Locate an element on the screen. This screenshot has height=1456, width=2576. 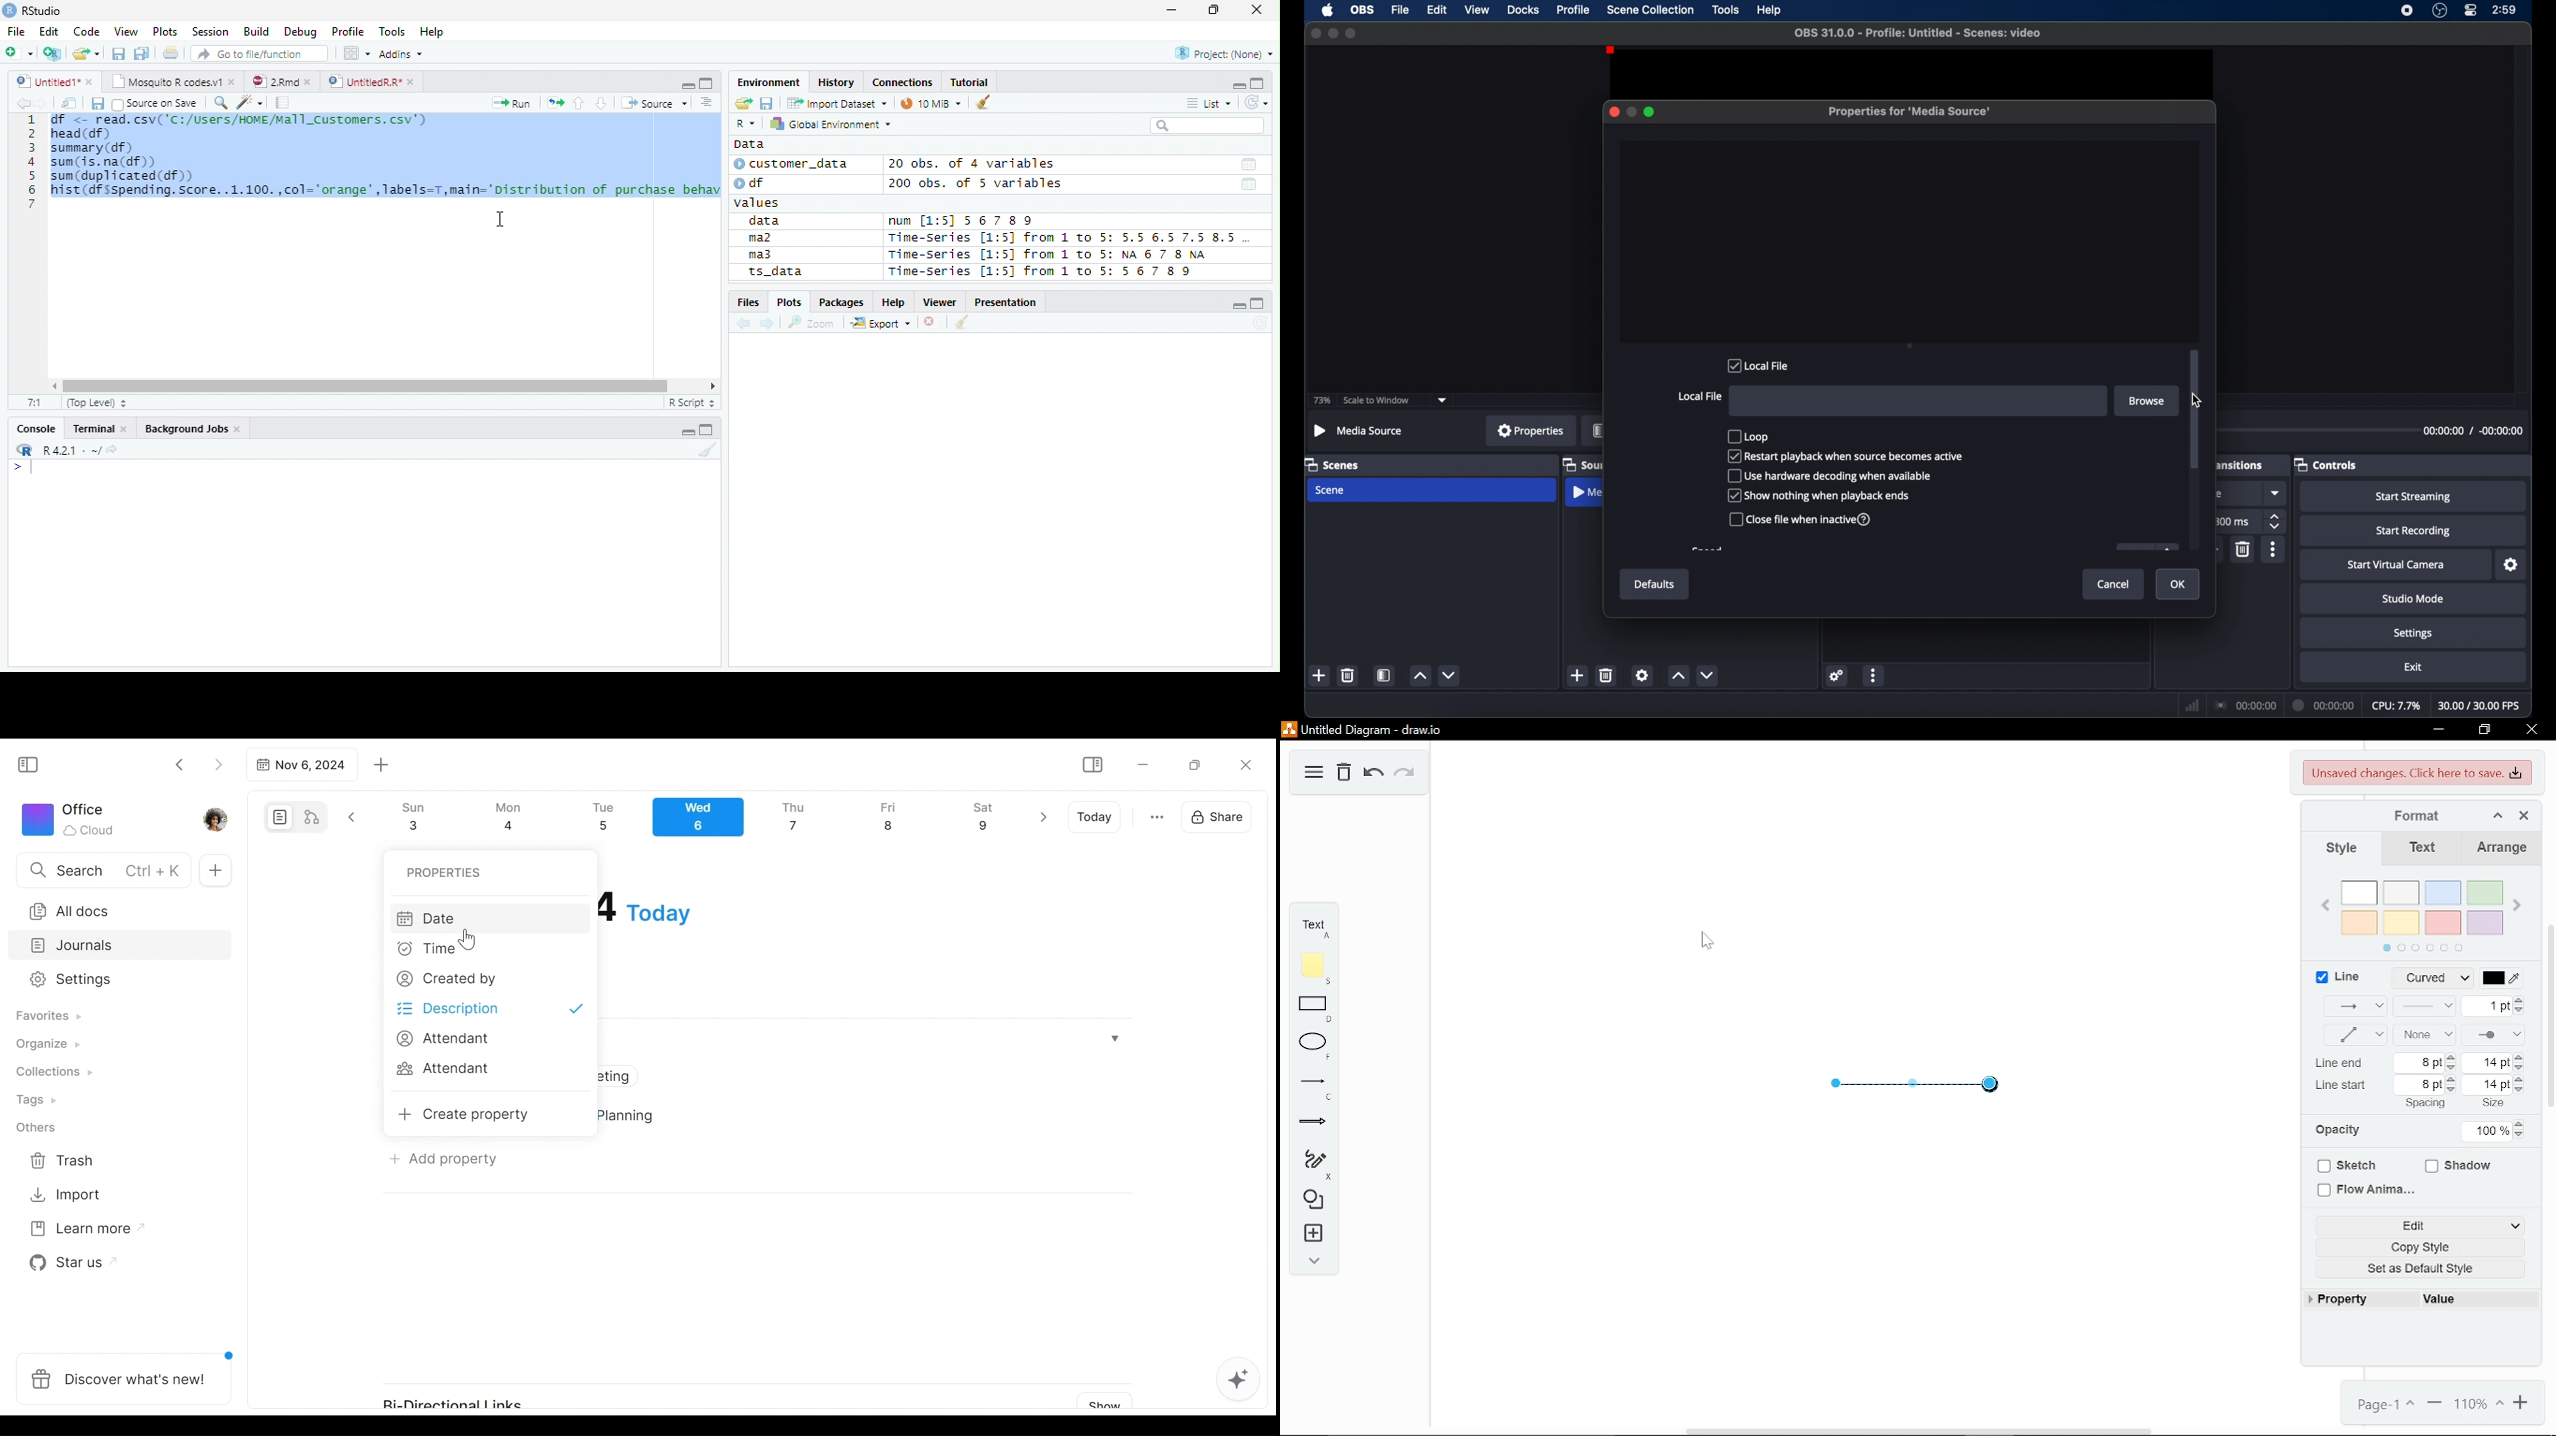
Refresh is located at coordinates (1257, 100).